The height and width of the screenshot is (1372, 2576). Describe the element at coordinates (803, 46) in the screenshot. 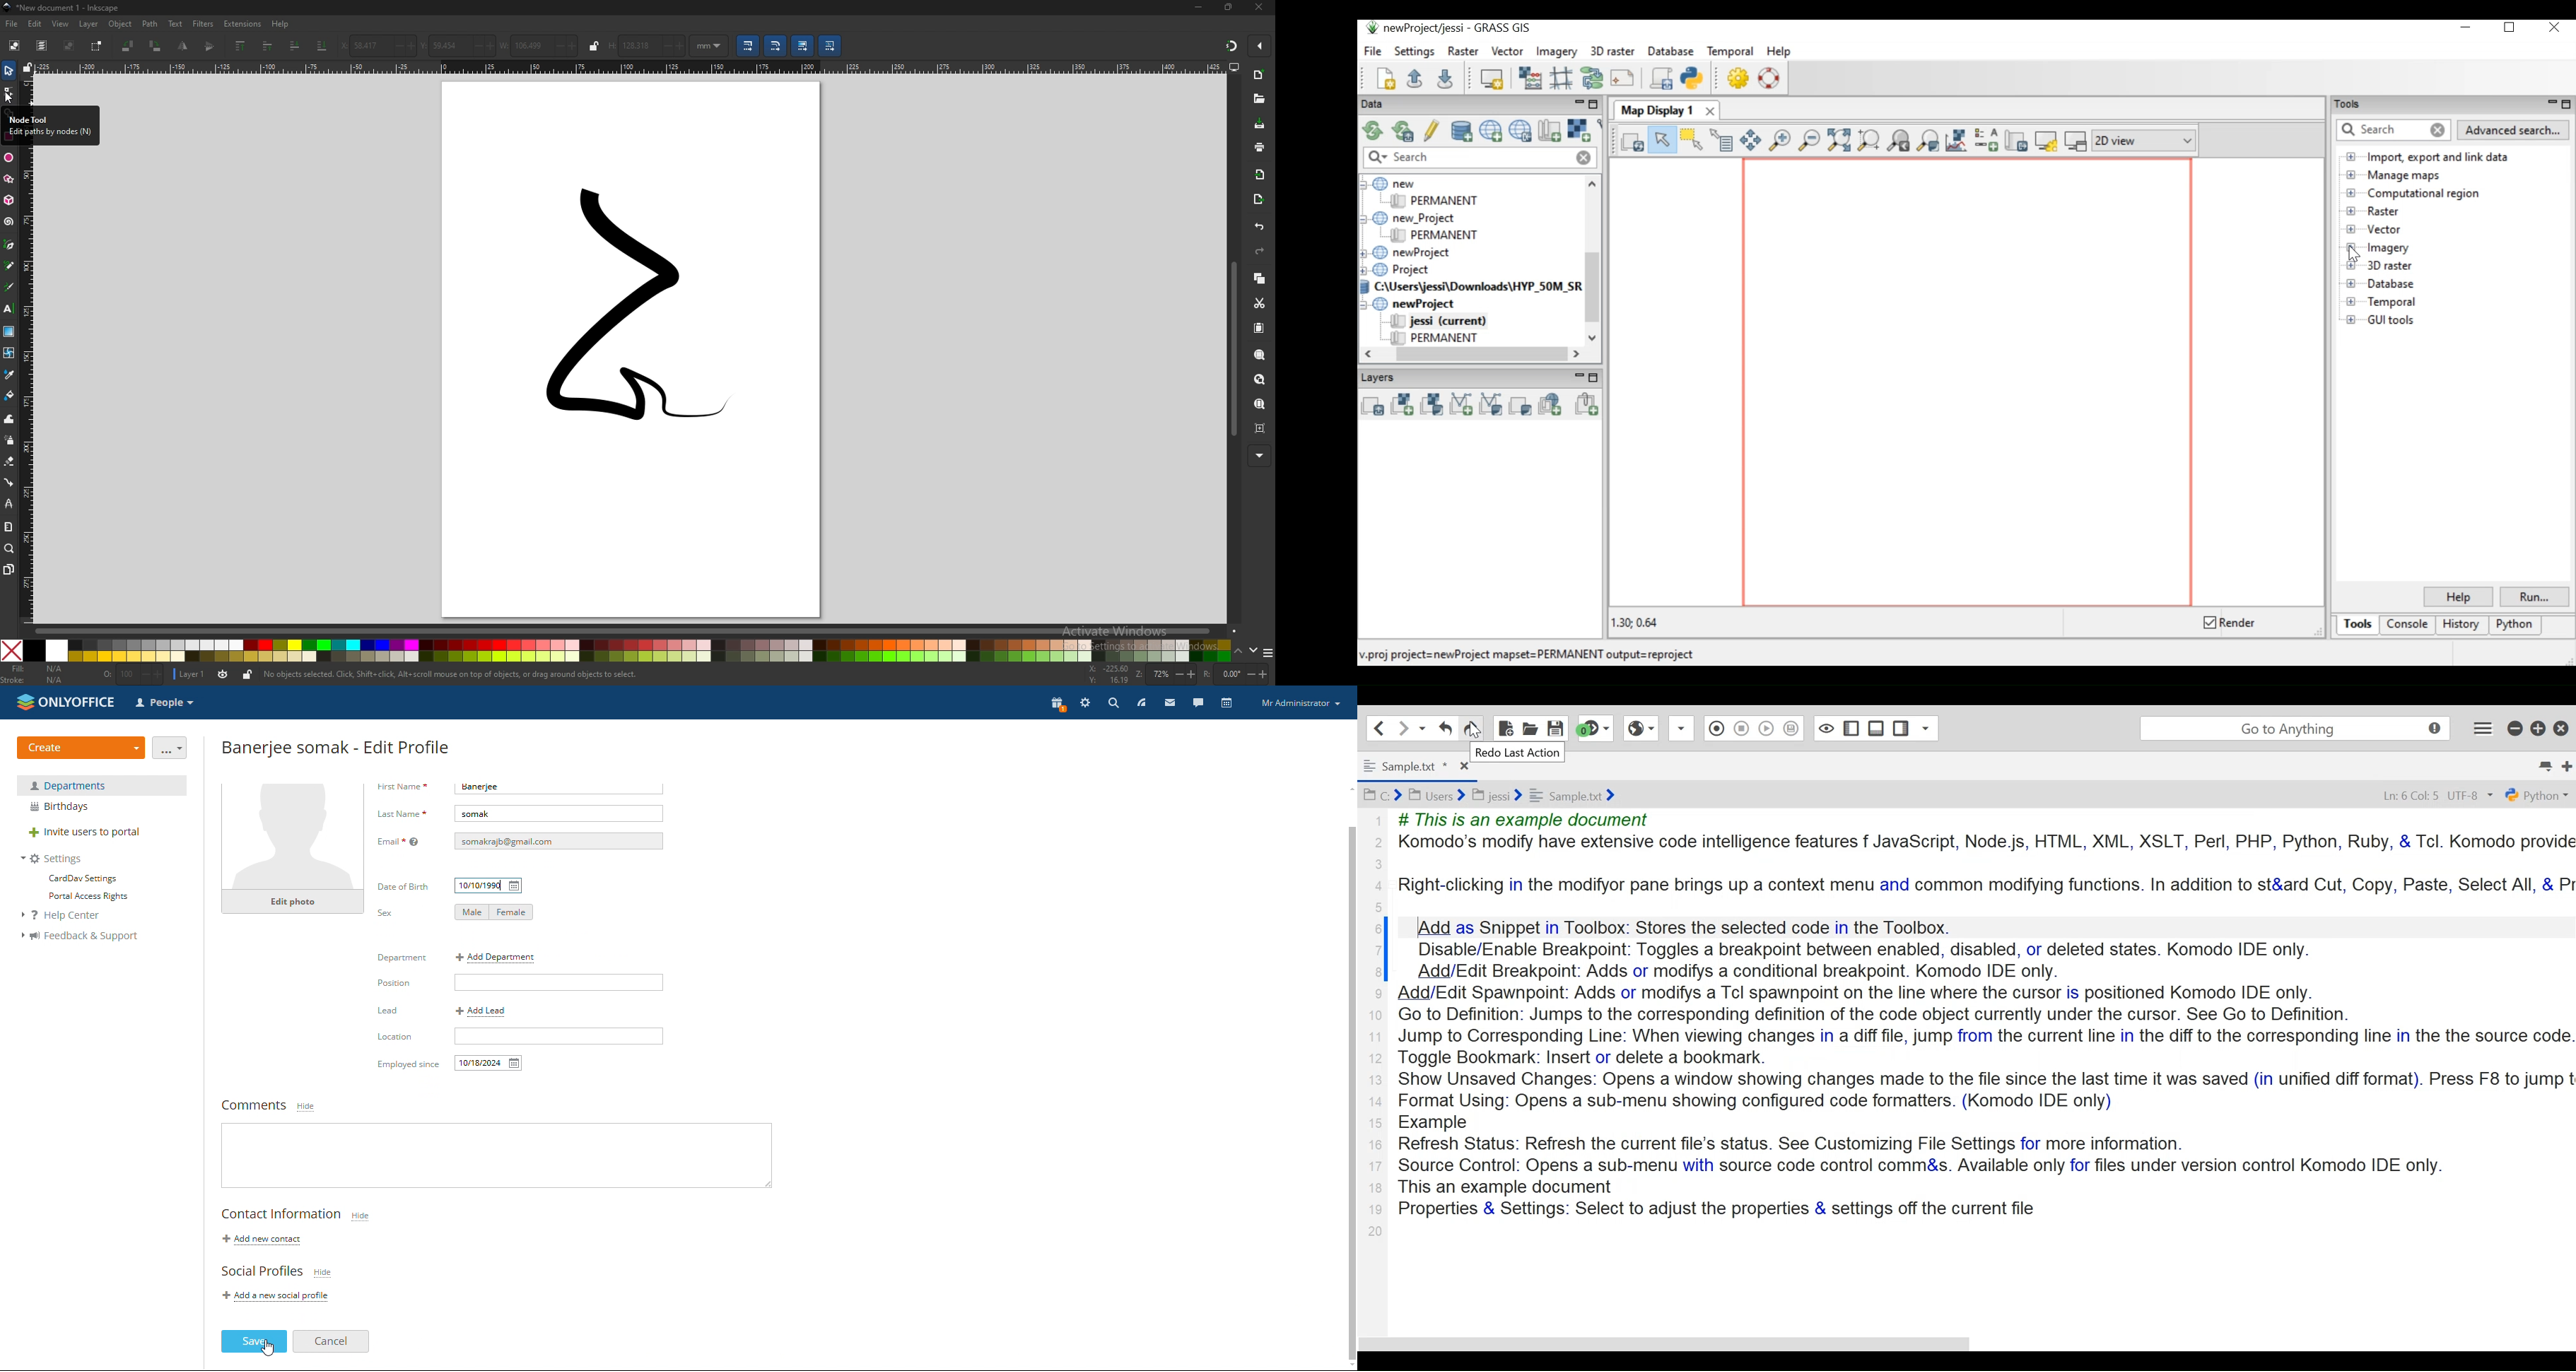

I see `move gradient` at that location.